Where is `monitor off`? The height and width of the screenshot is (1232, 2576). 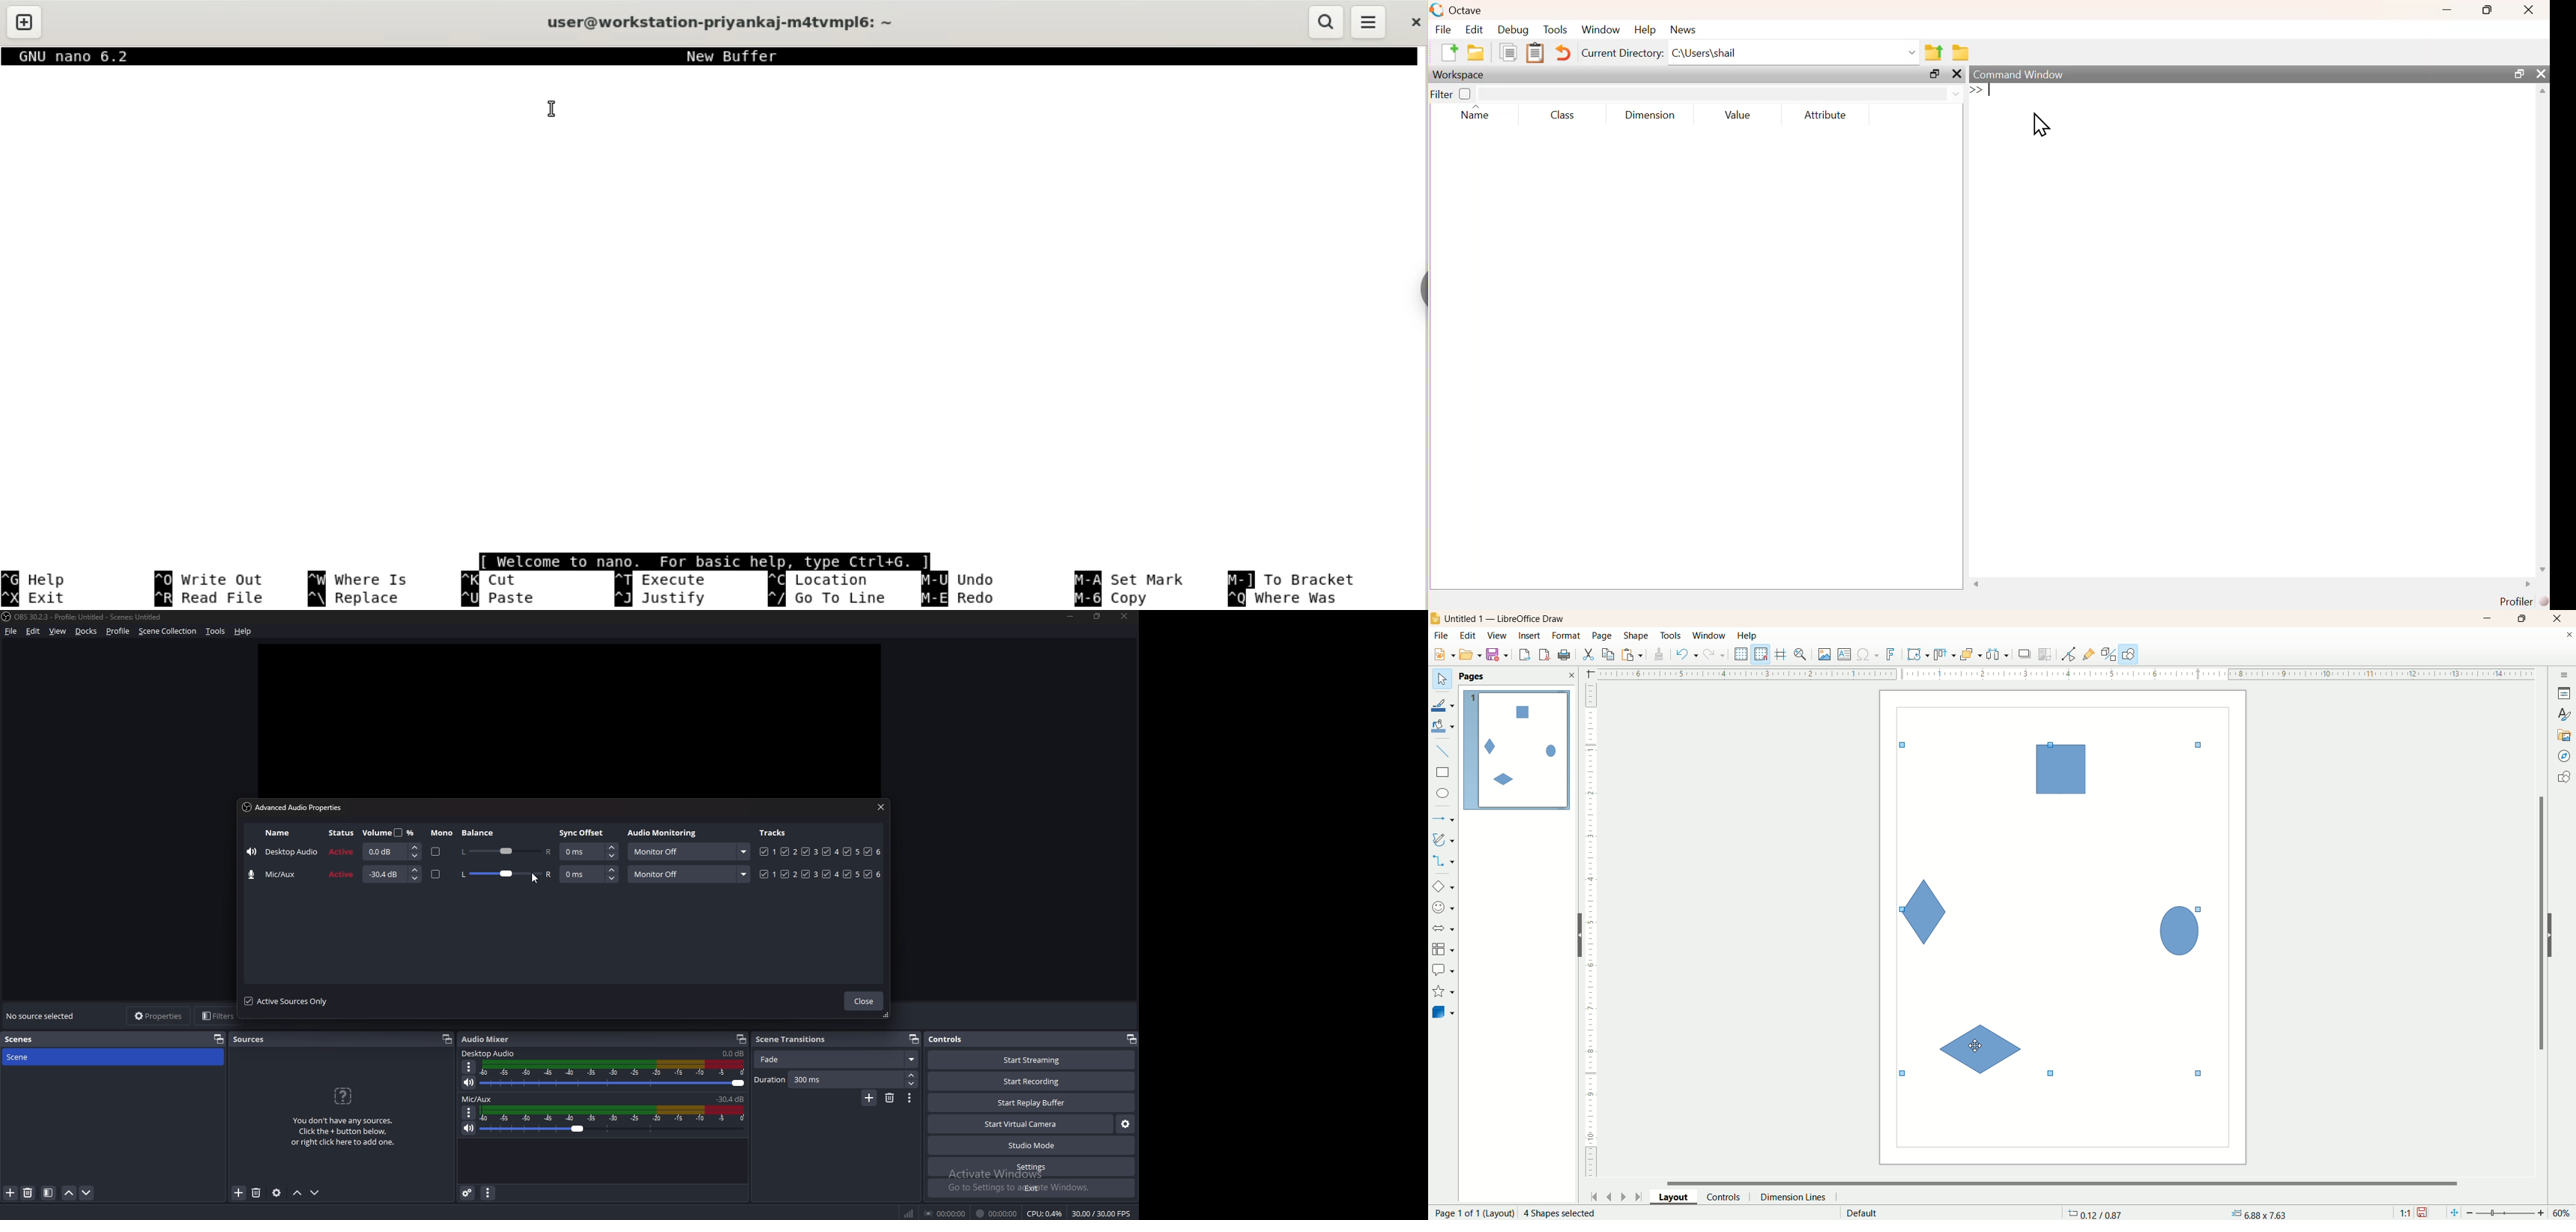
monitor off is located at coordinates (688, 852).